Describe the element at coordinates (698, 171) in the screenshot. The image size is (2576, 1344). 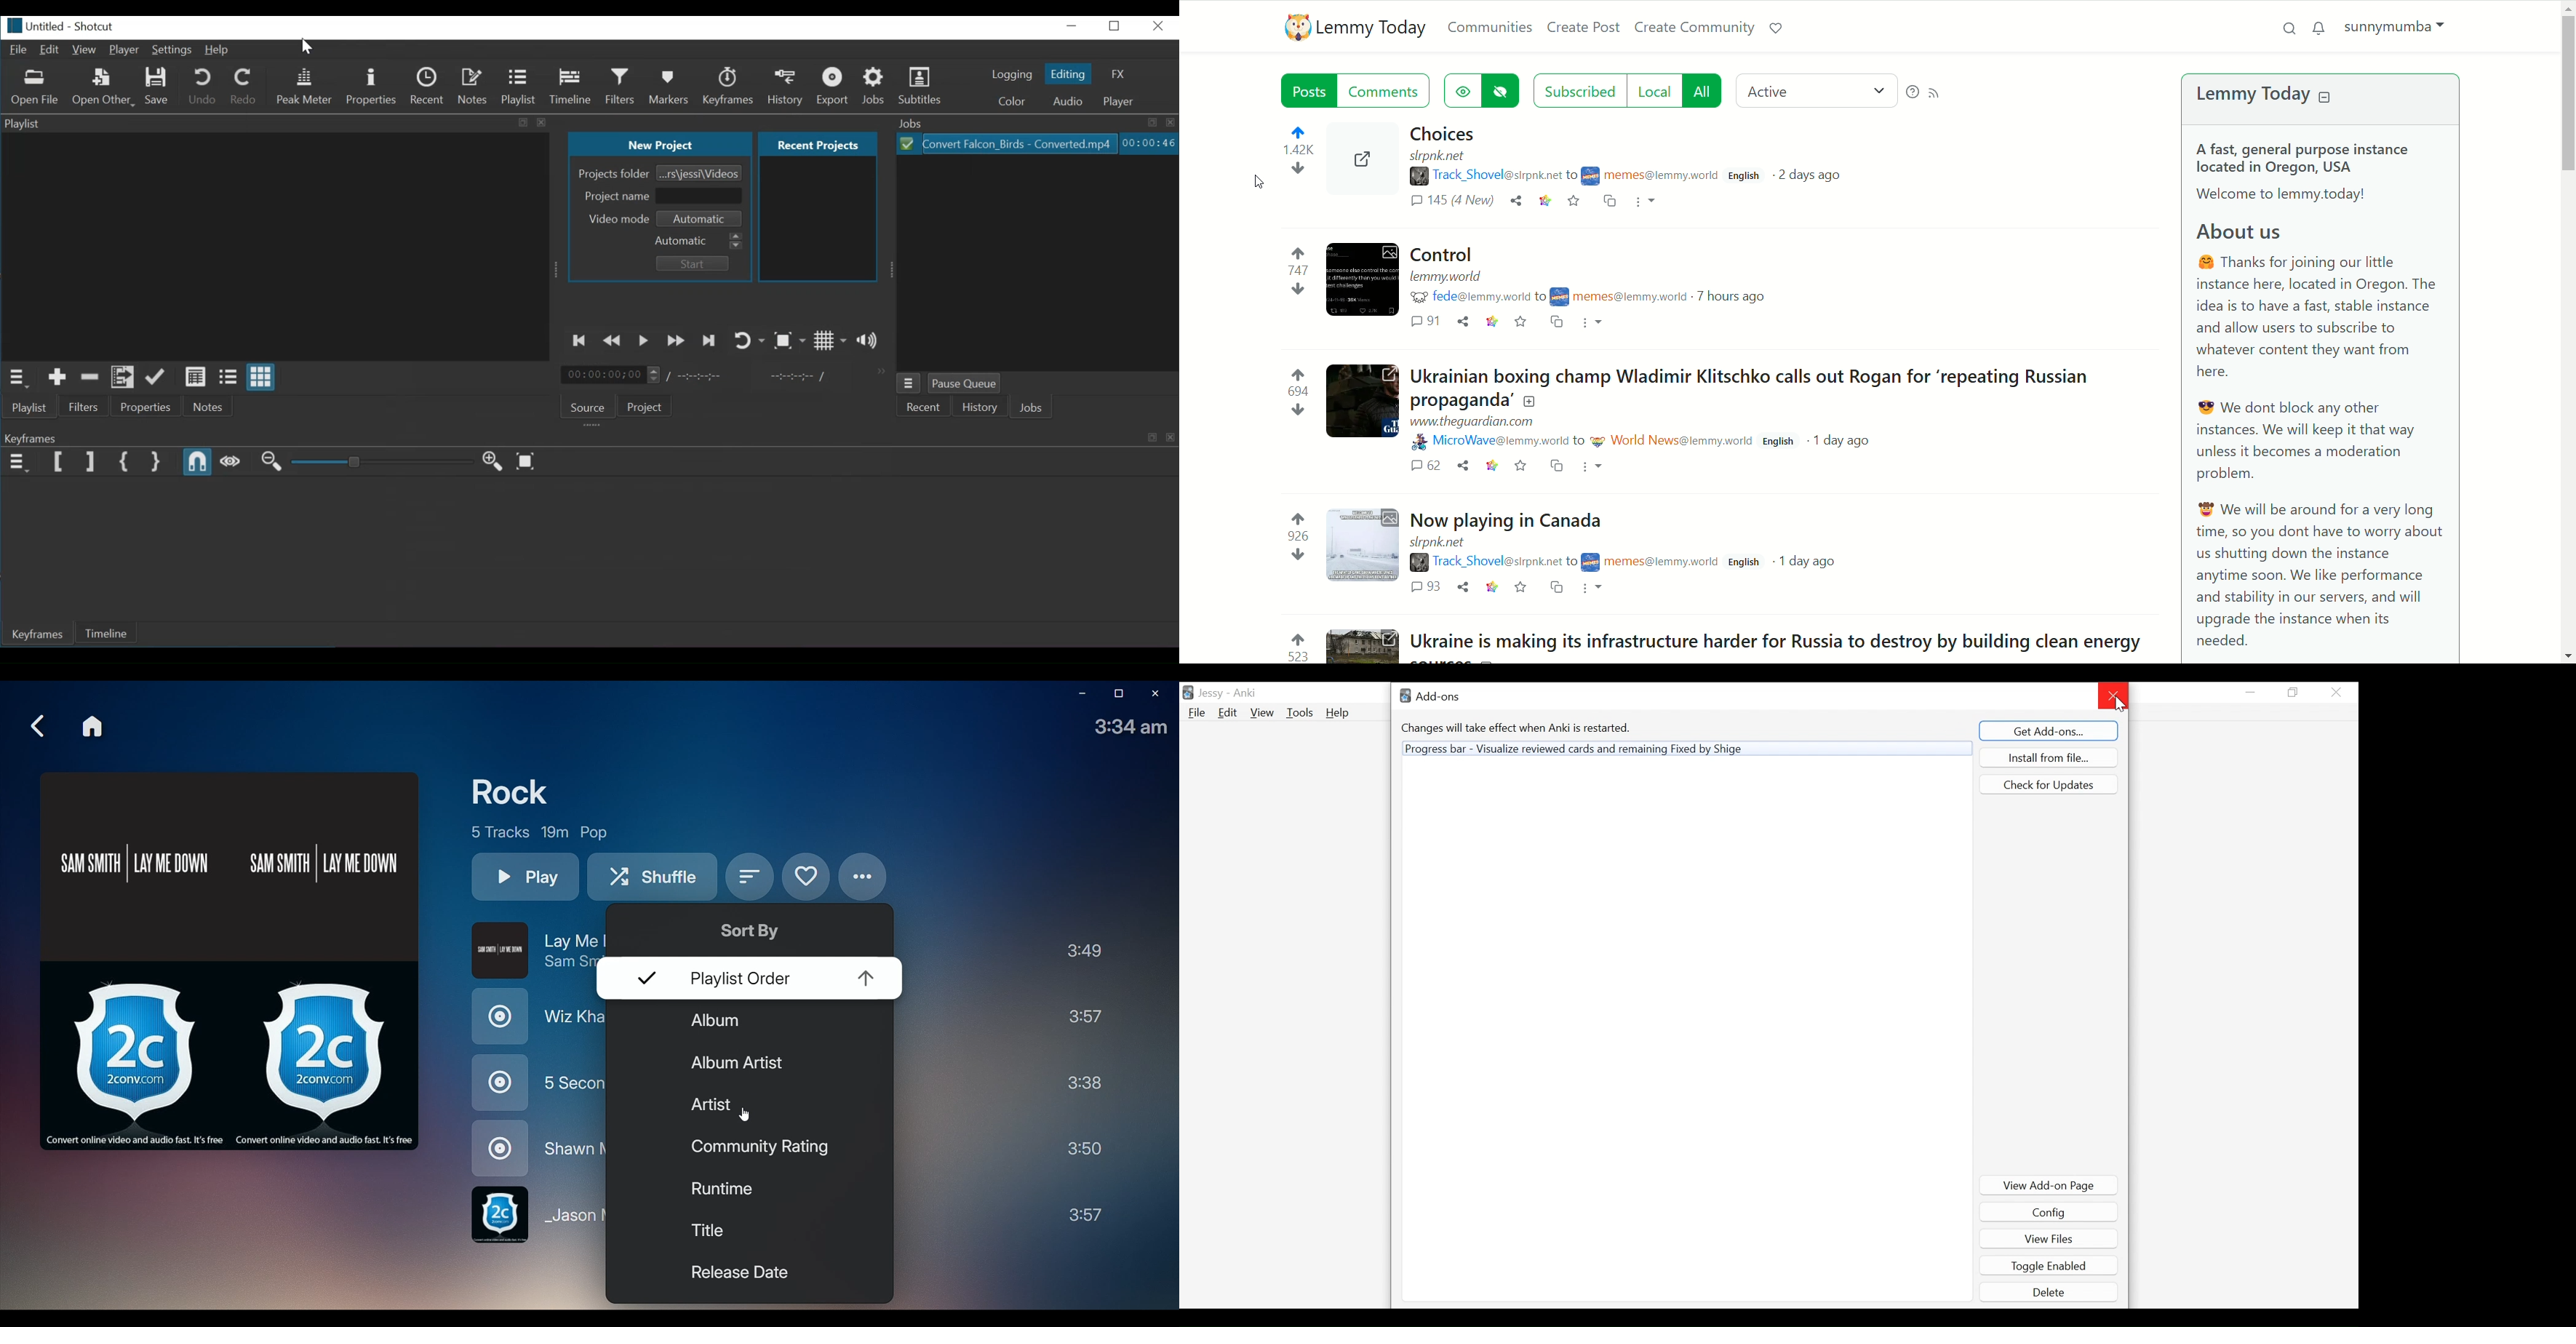
I see `Browse Project Folder` at that location.